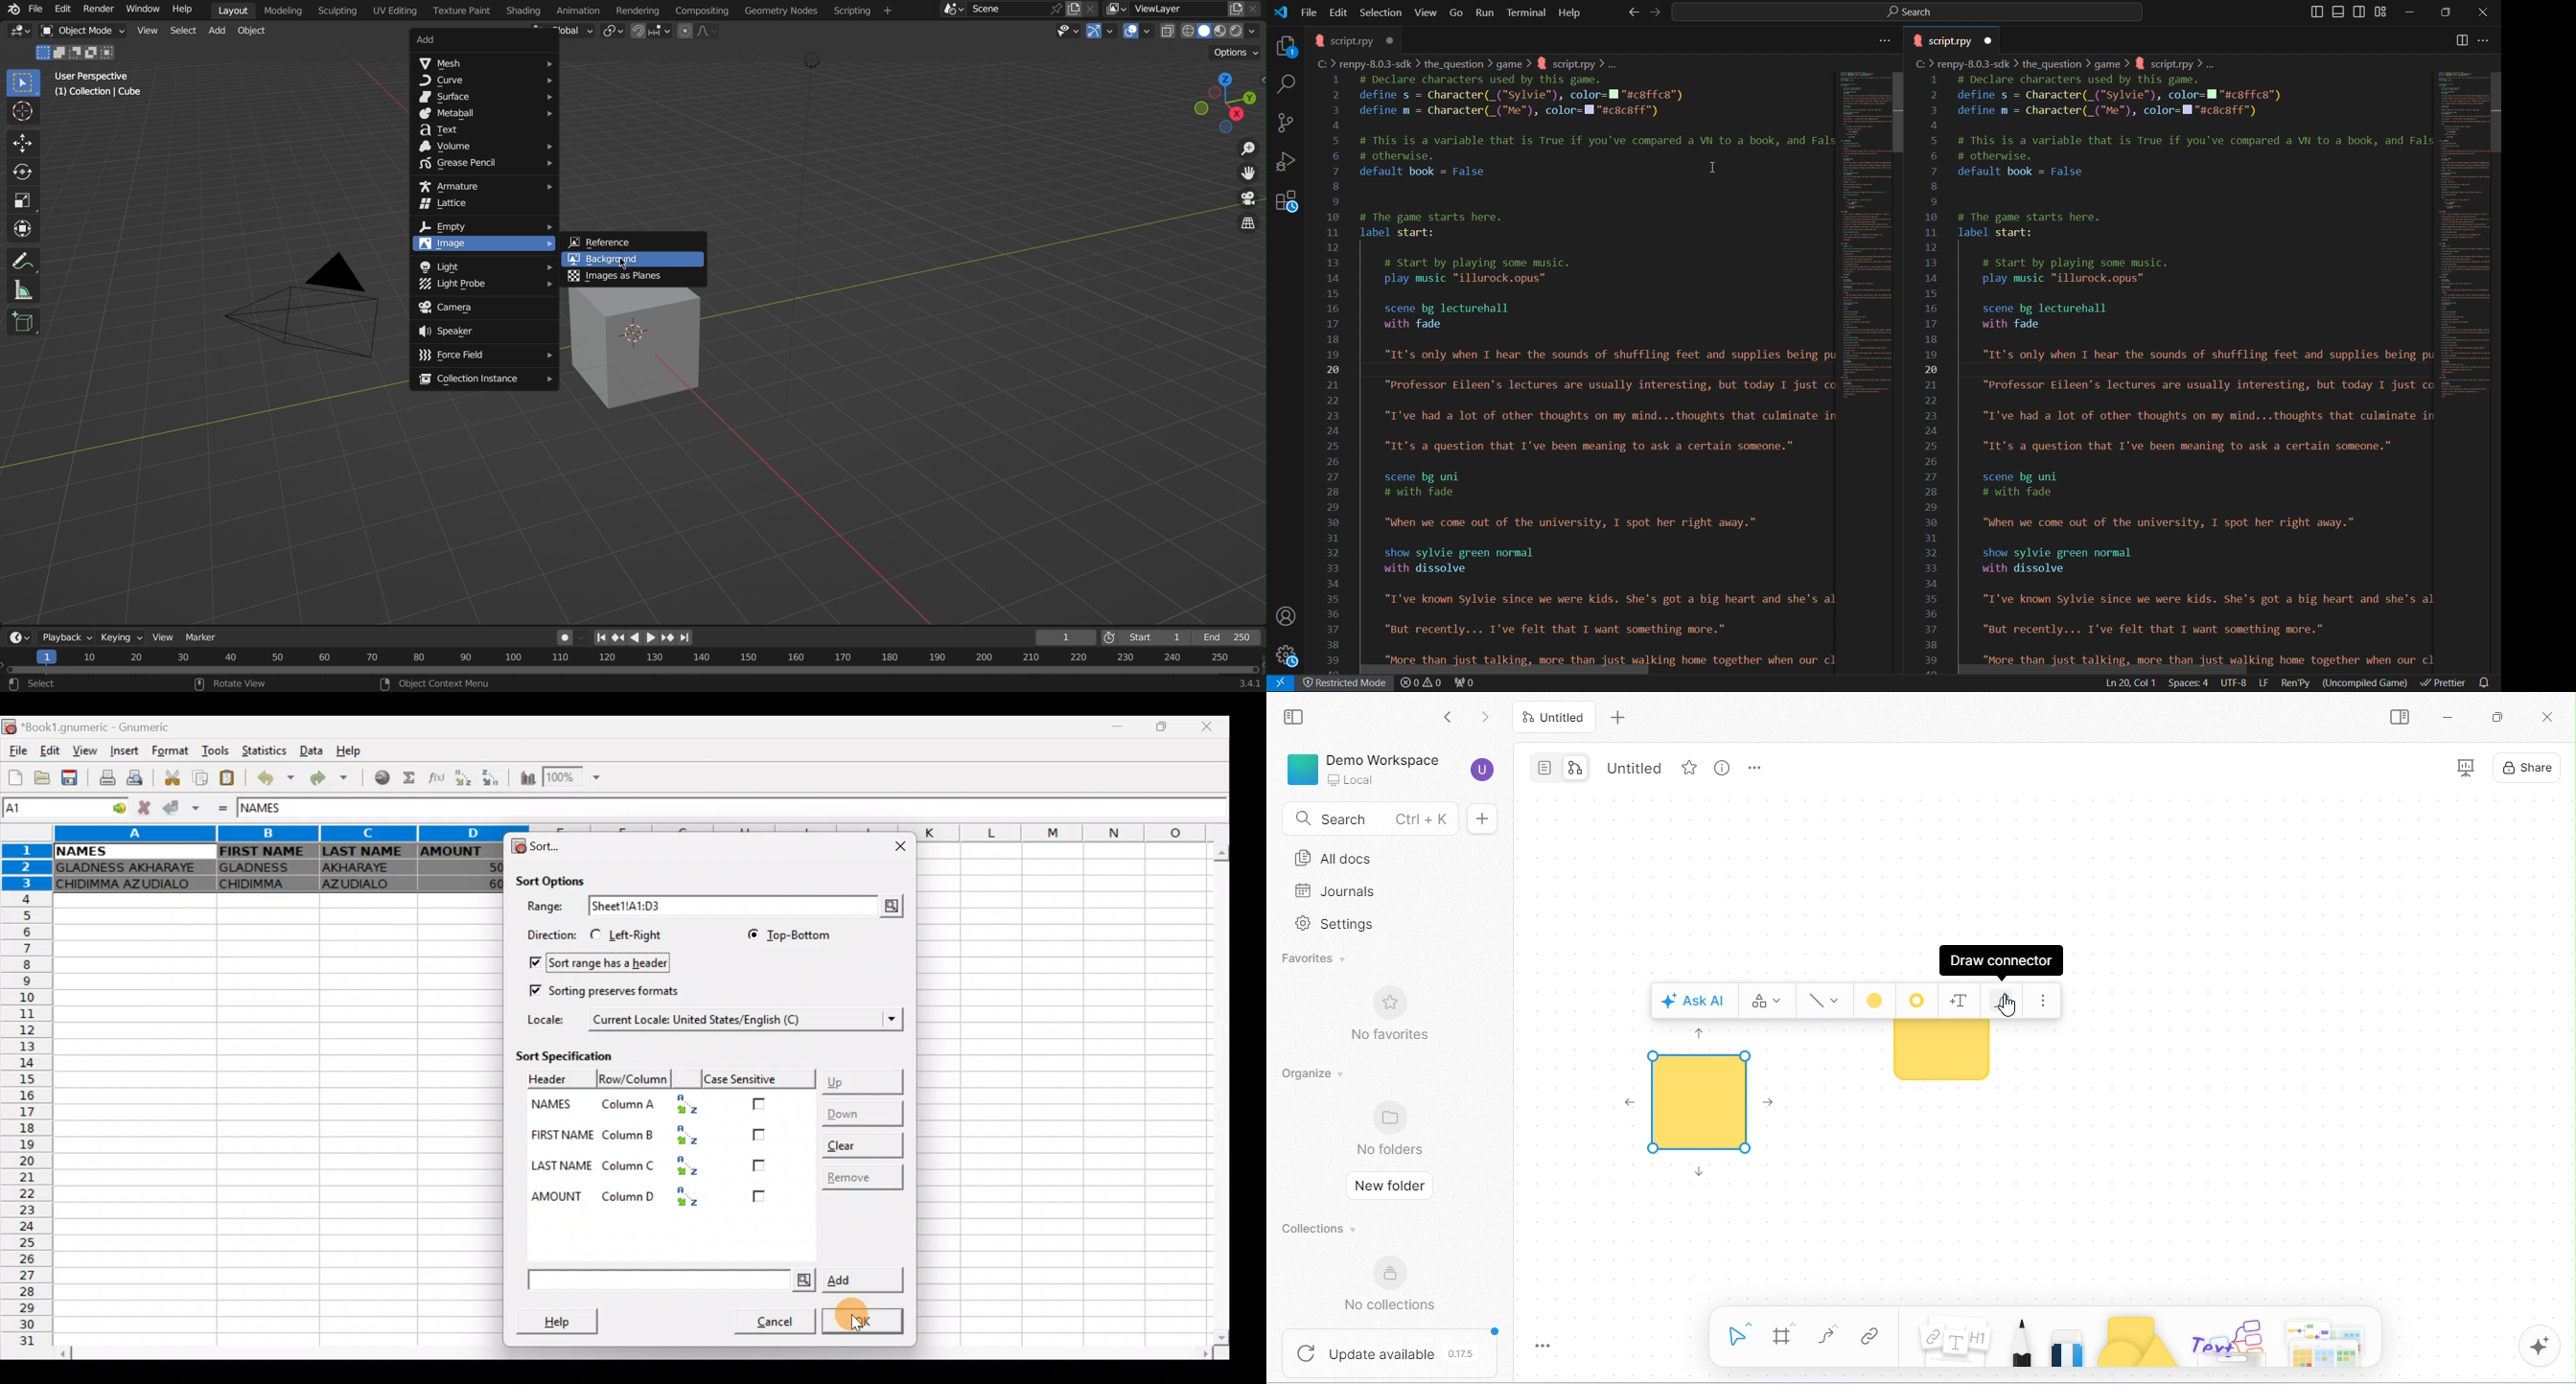  Describe the element at coordinates (395, 11) in the screenshot. I see `UV Editing` at that location.